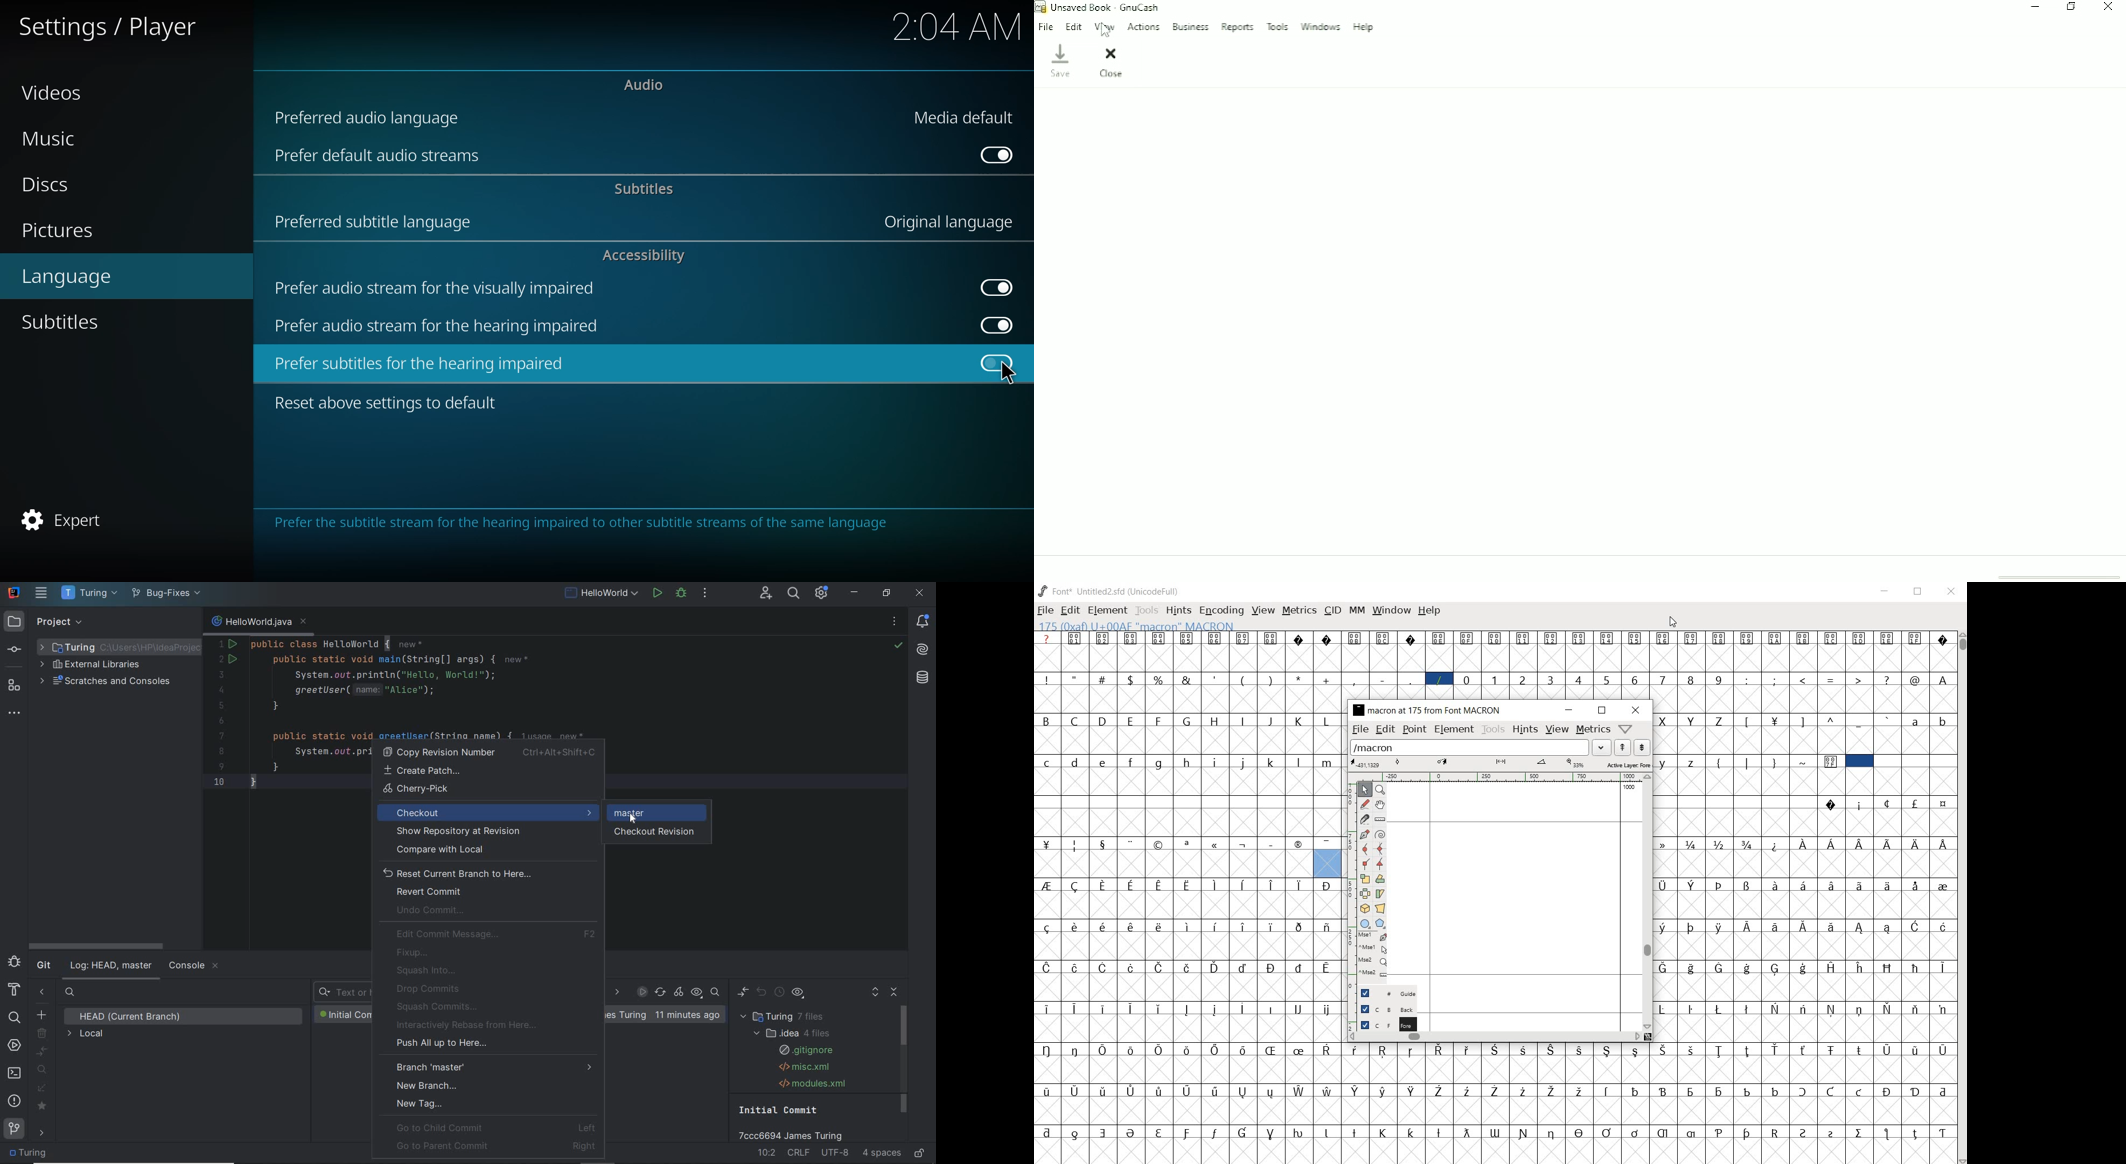 This screenshot has height=1176, width=2128. I want to click on Symbol, so click(1860, 805).